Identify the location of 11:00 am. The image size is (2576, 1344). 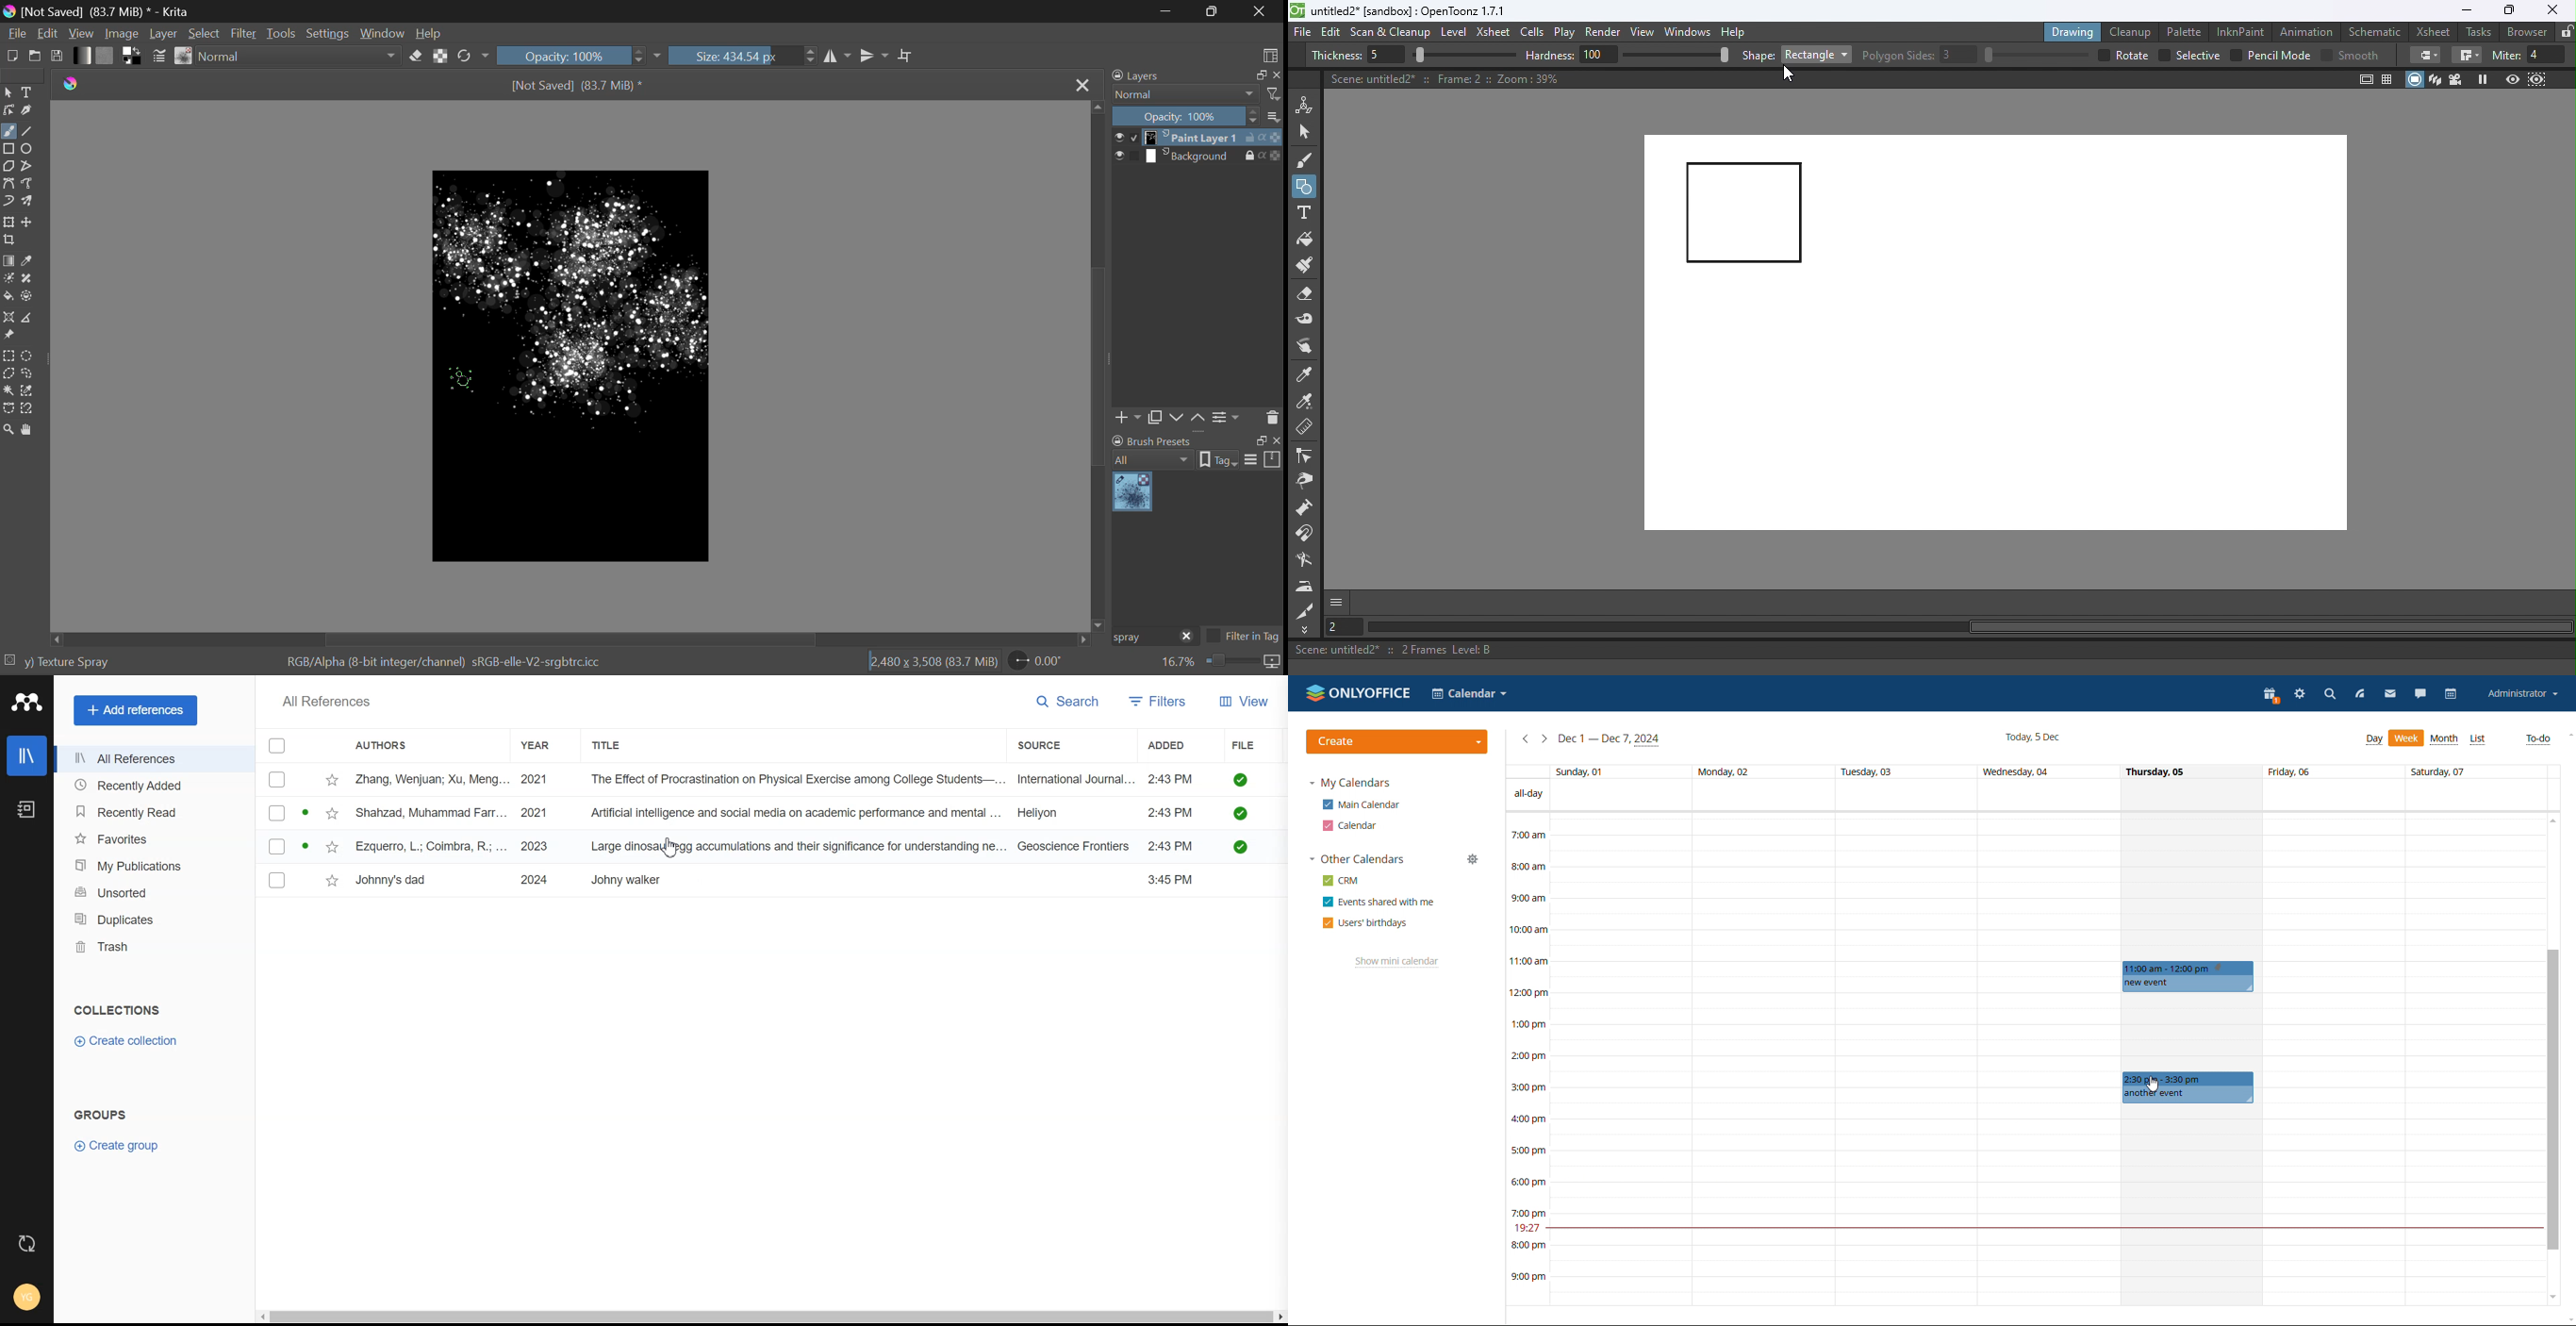
(1529, 962).